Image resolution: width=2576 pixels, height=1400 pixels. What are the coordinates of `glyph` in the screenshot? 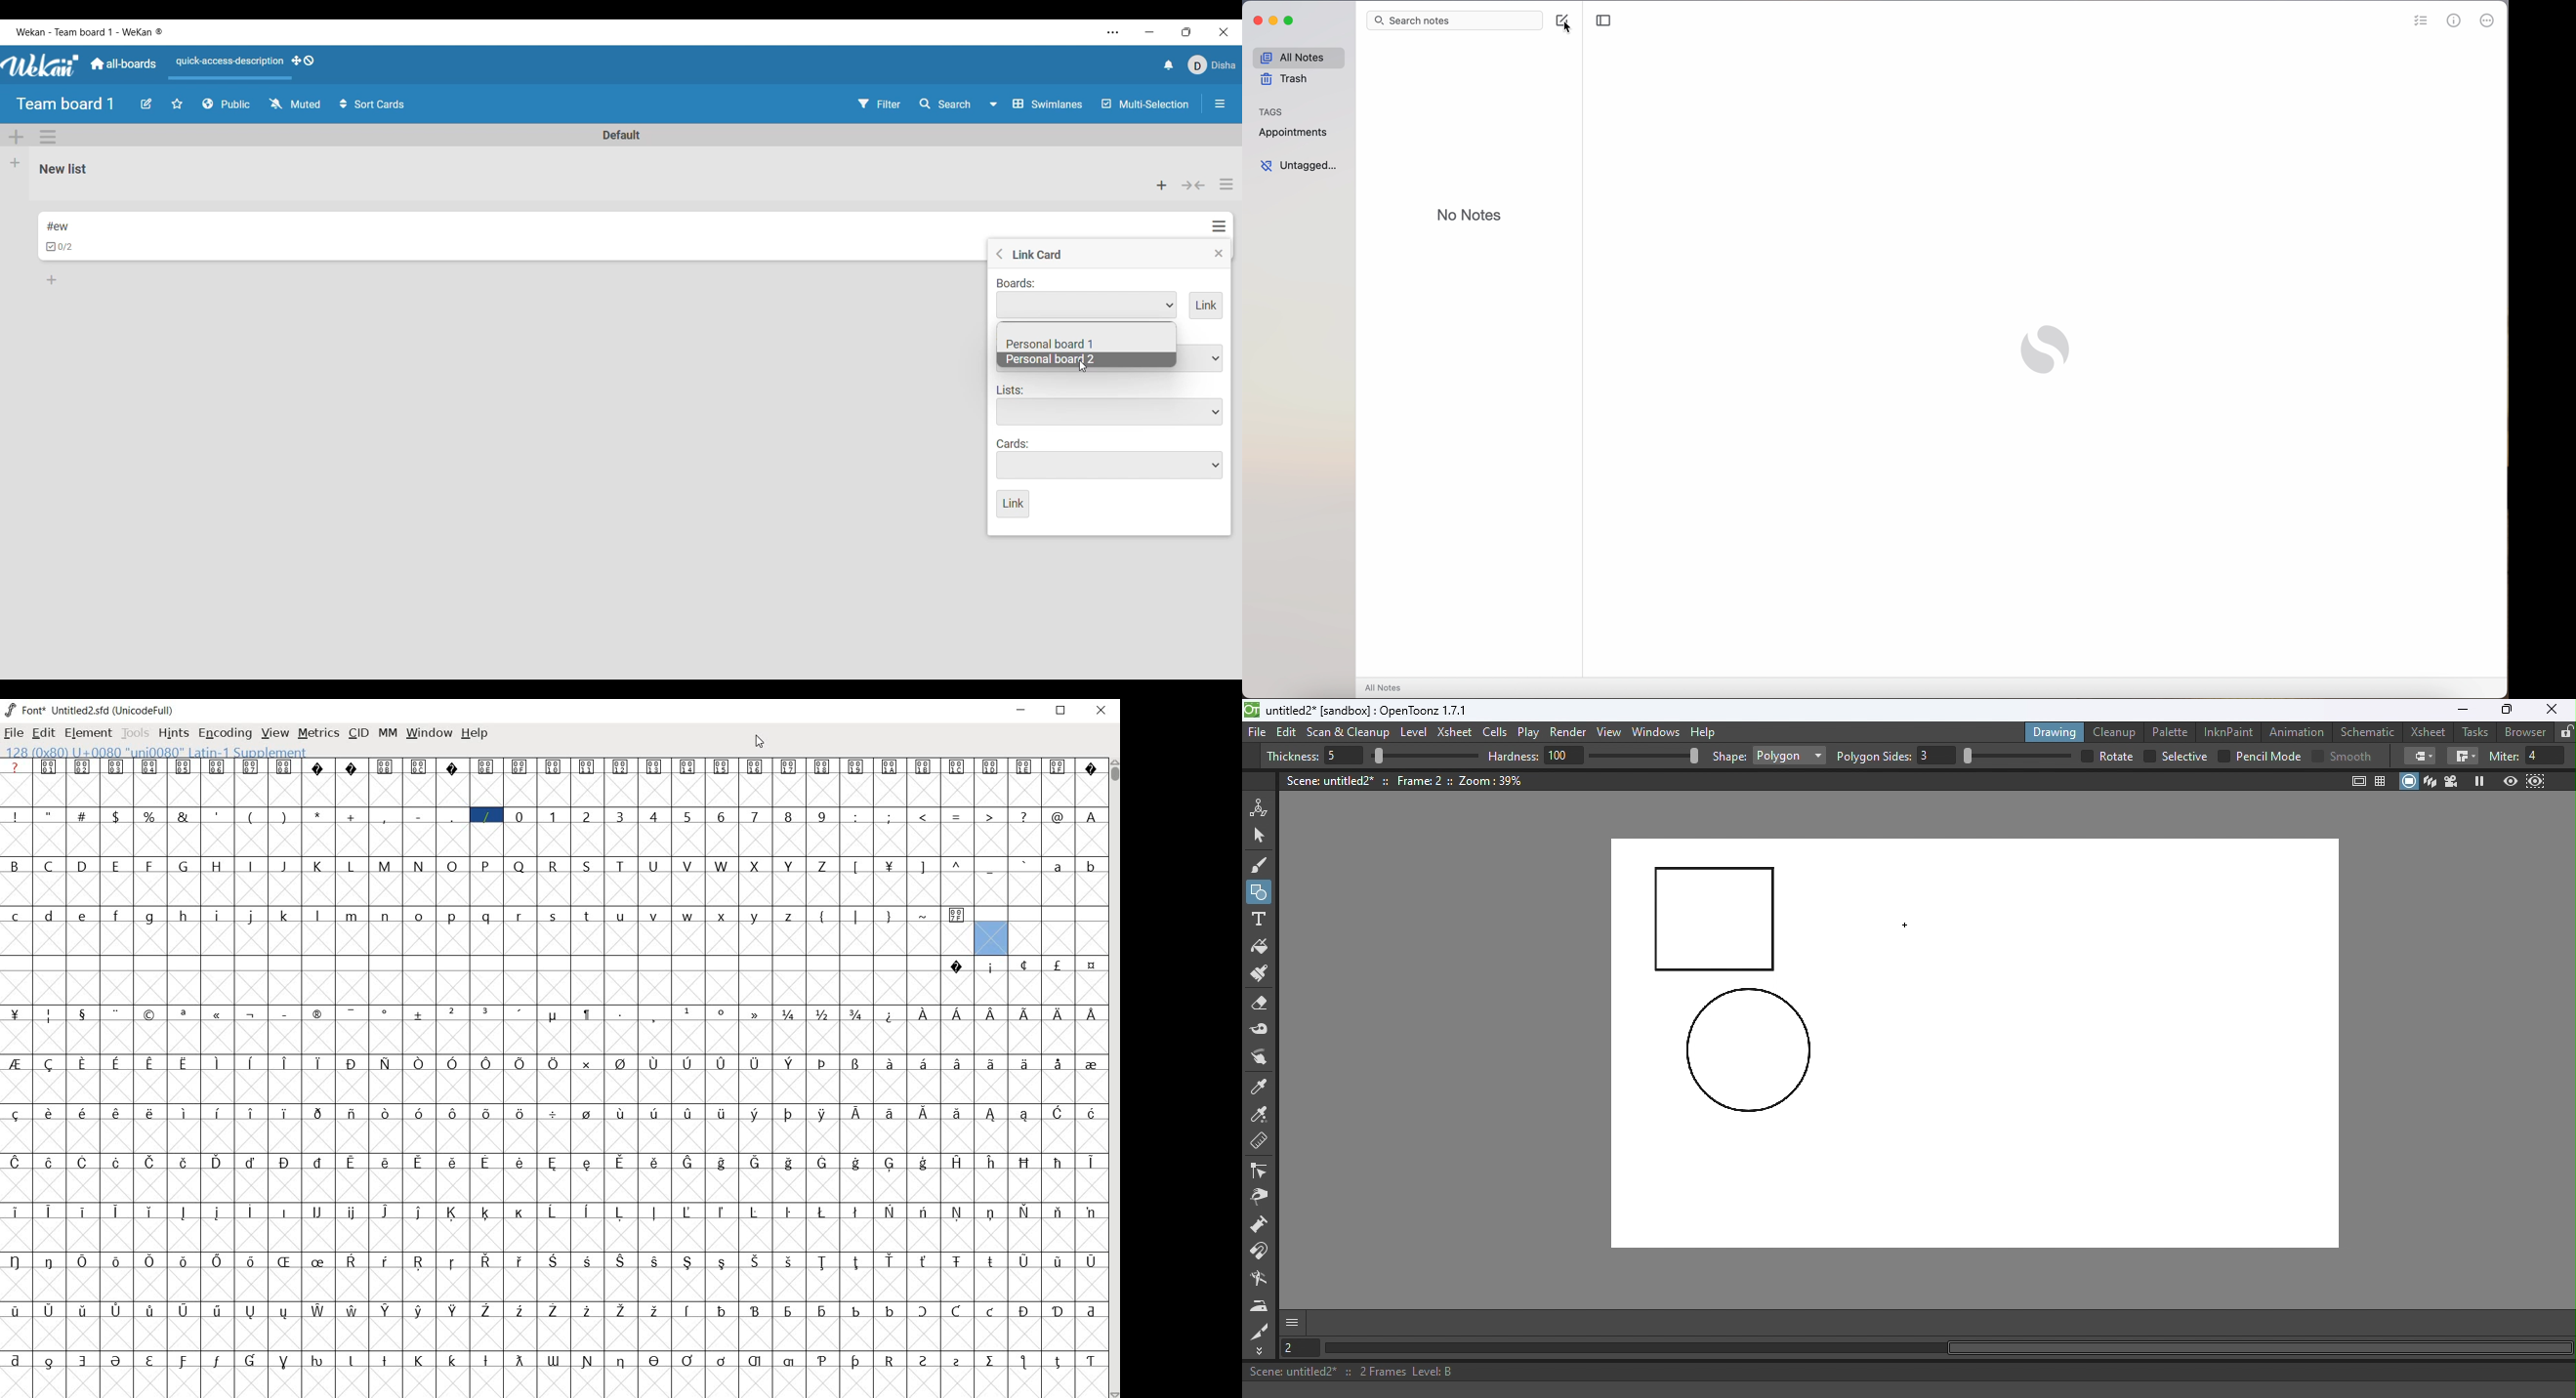 It's located at (453, 768).